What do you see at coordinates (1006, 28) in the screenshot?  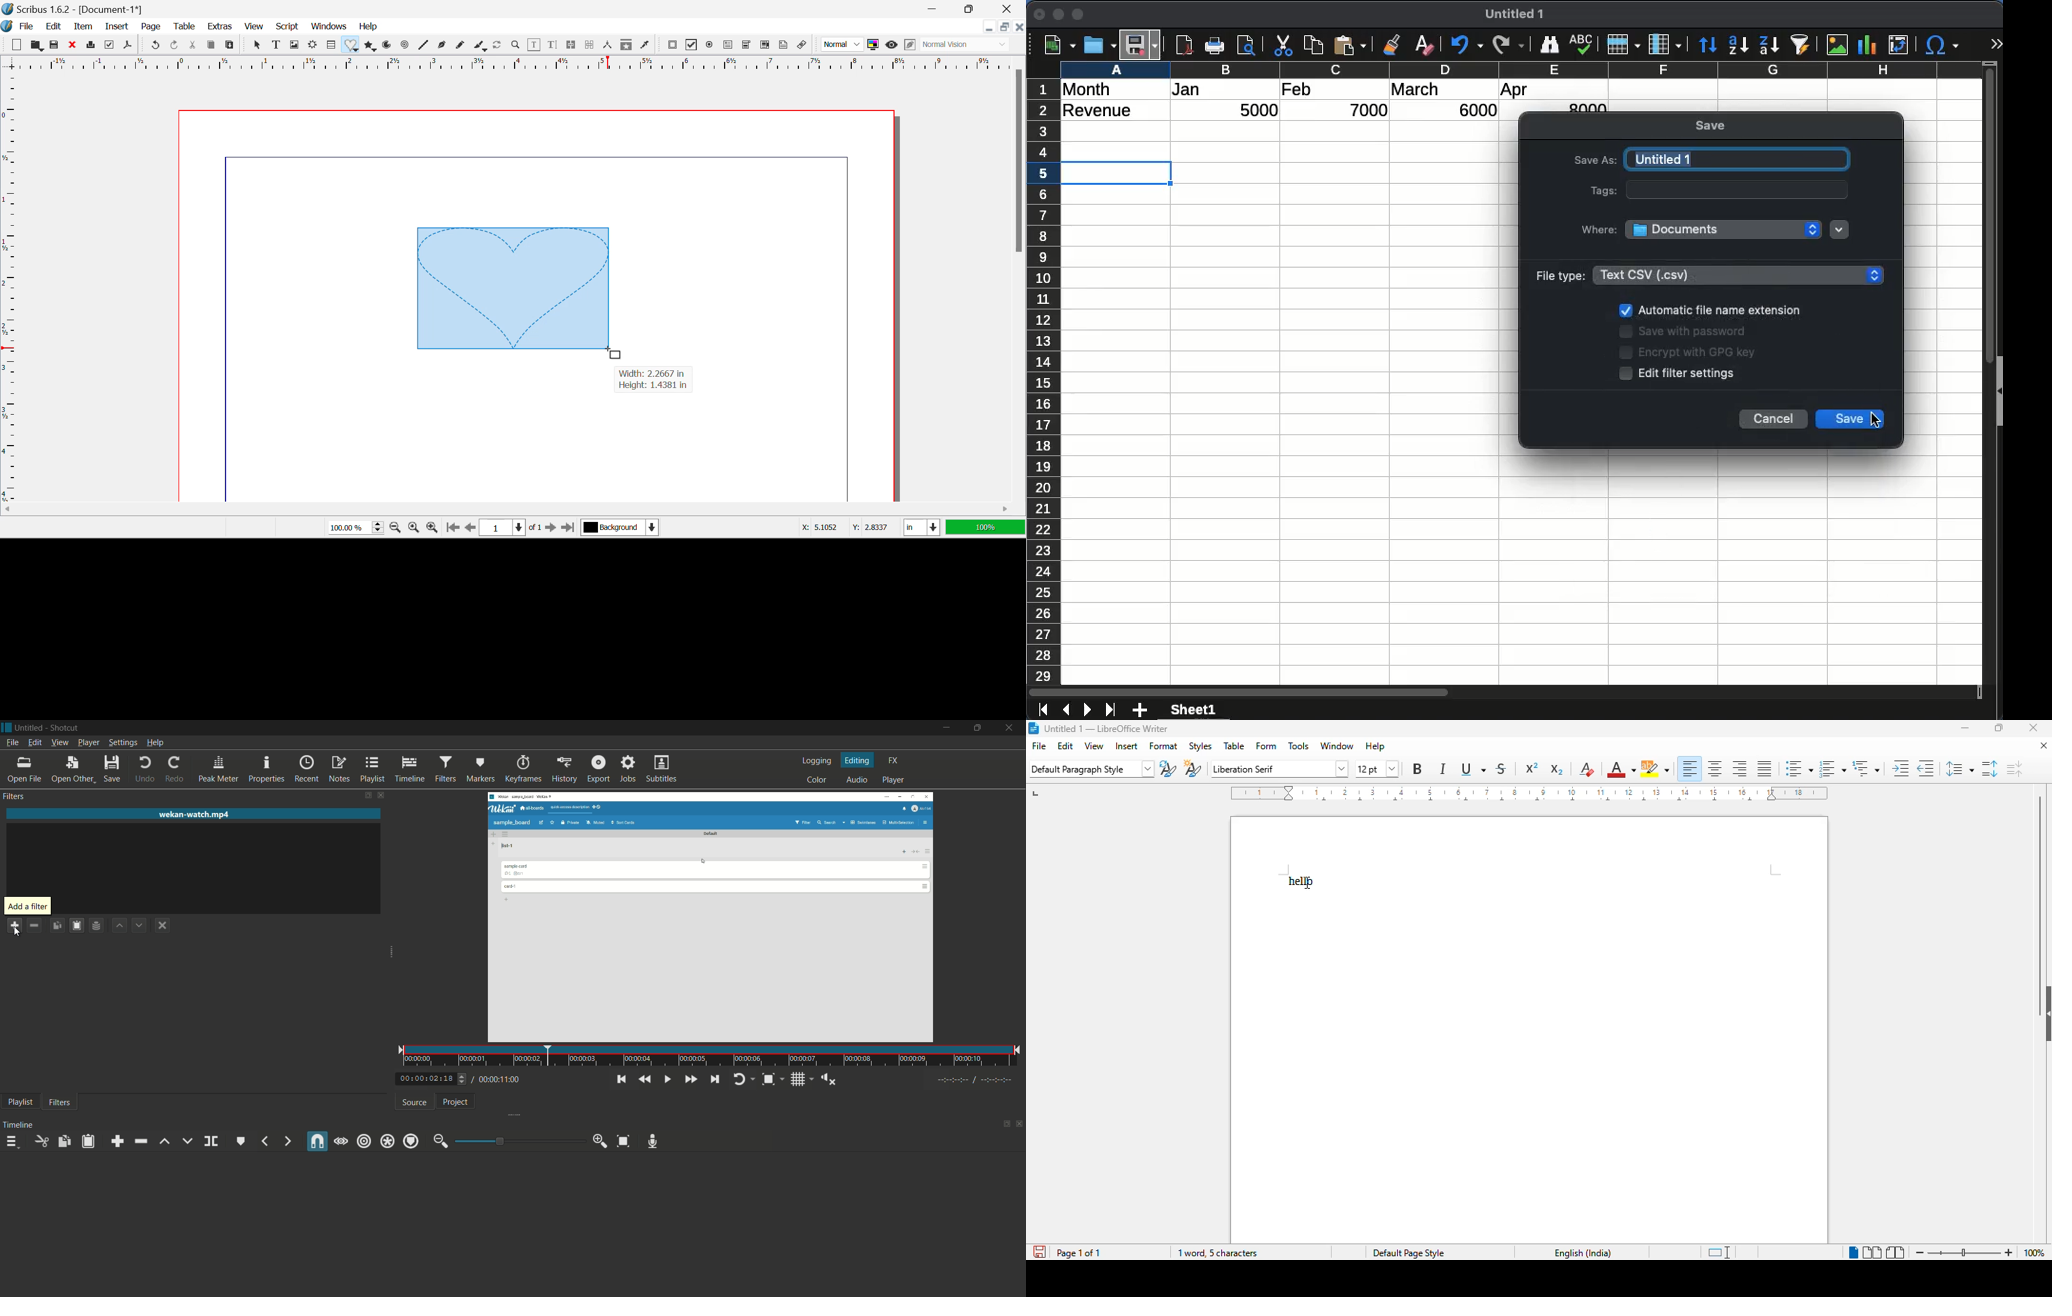 I see `Minimize` at bounding box center [1006, 28].